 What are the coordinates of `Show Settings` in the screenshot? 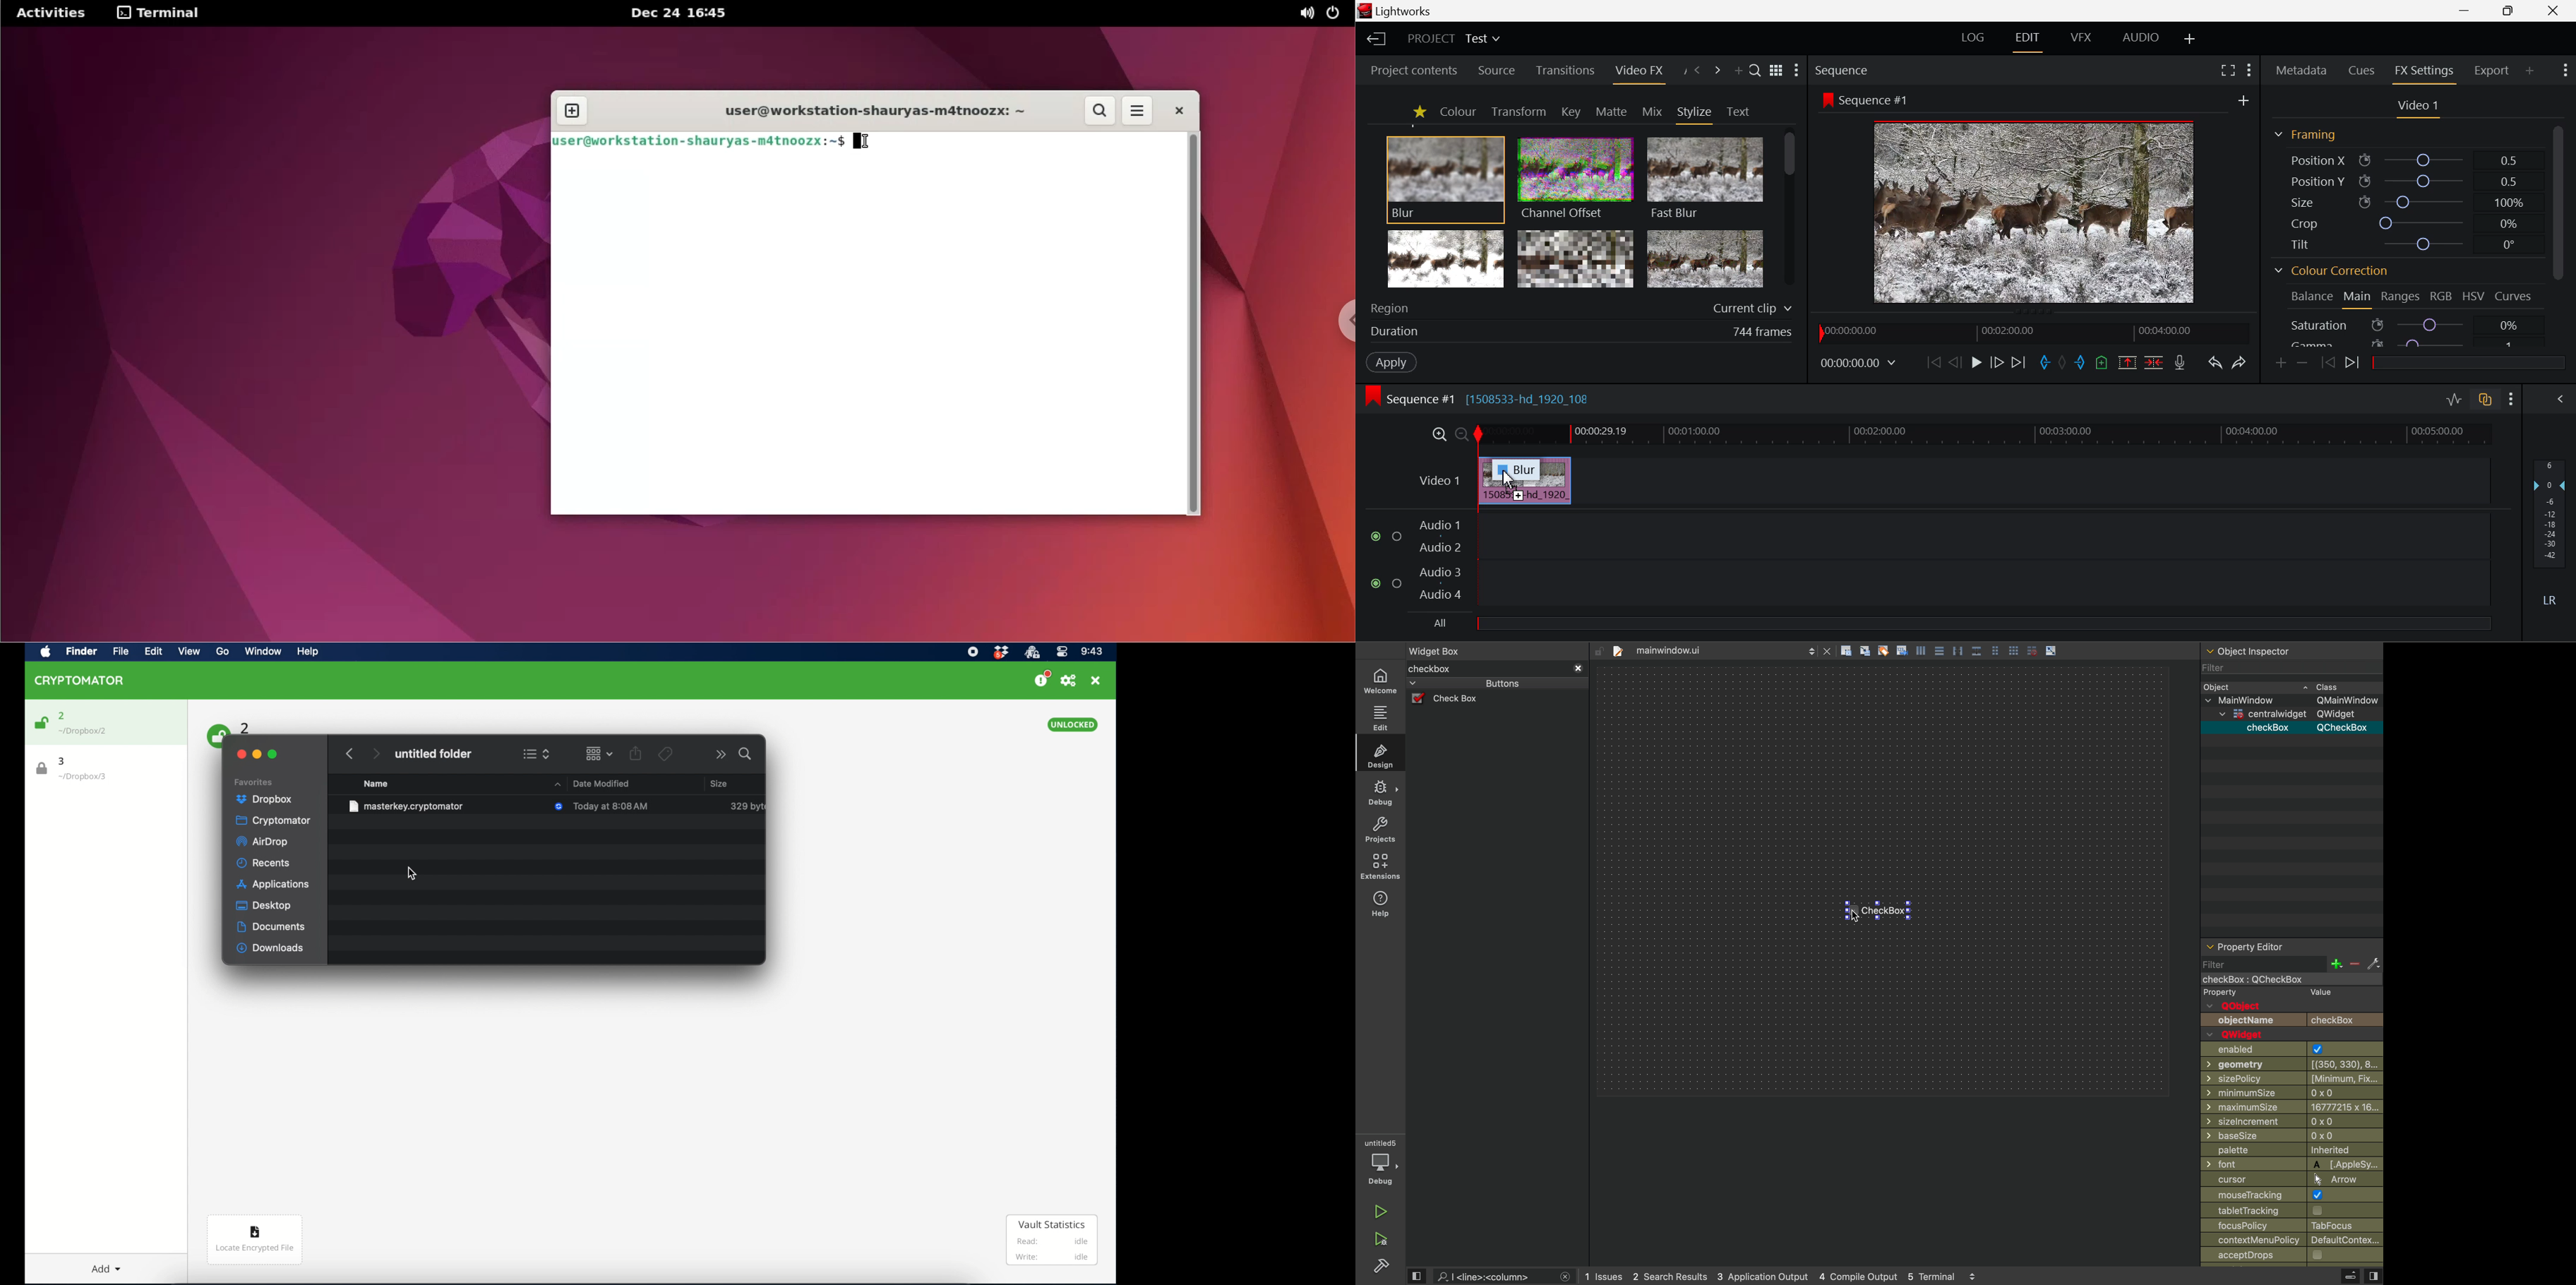 It's located at (2512, 397).